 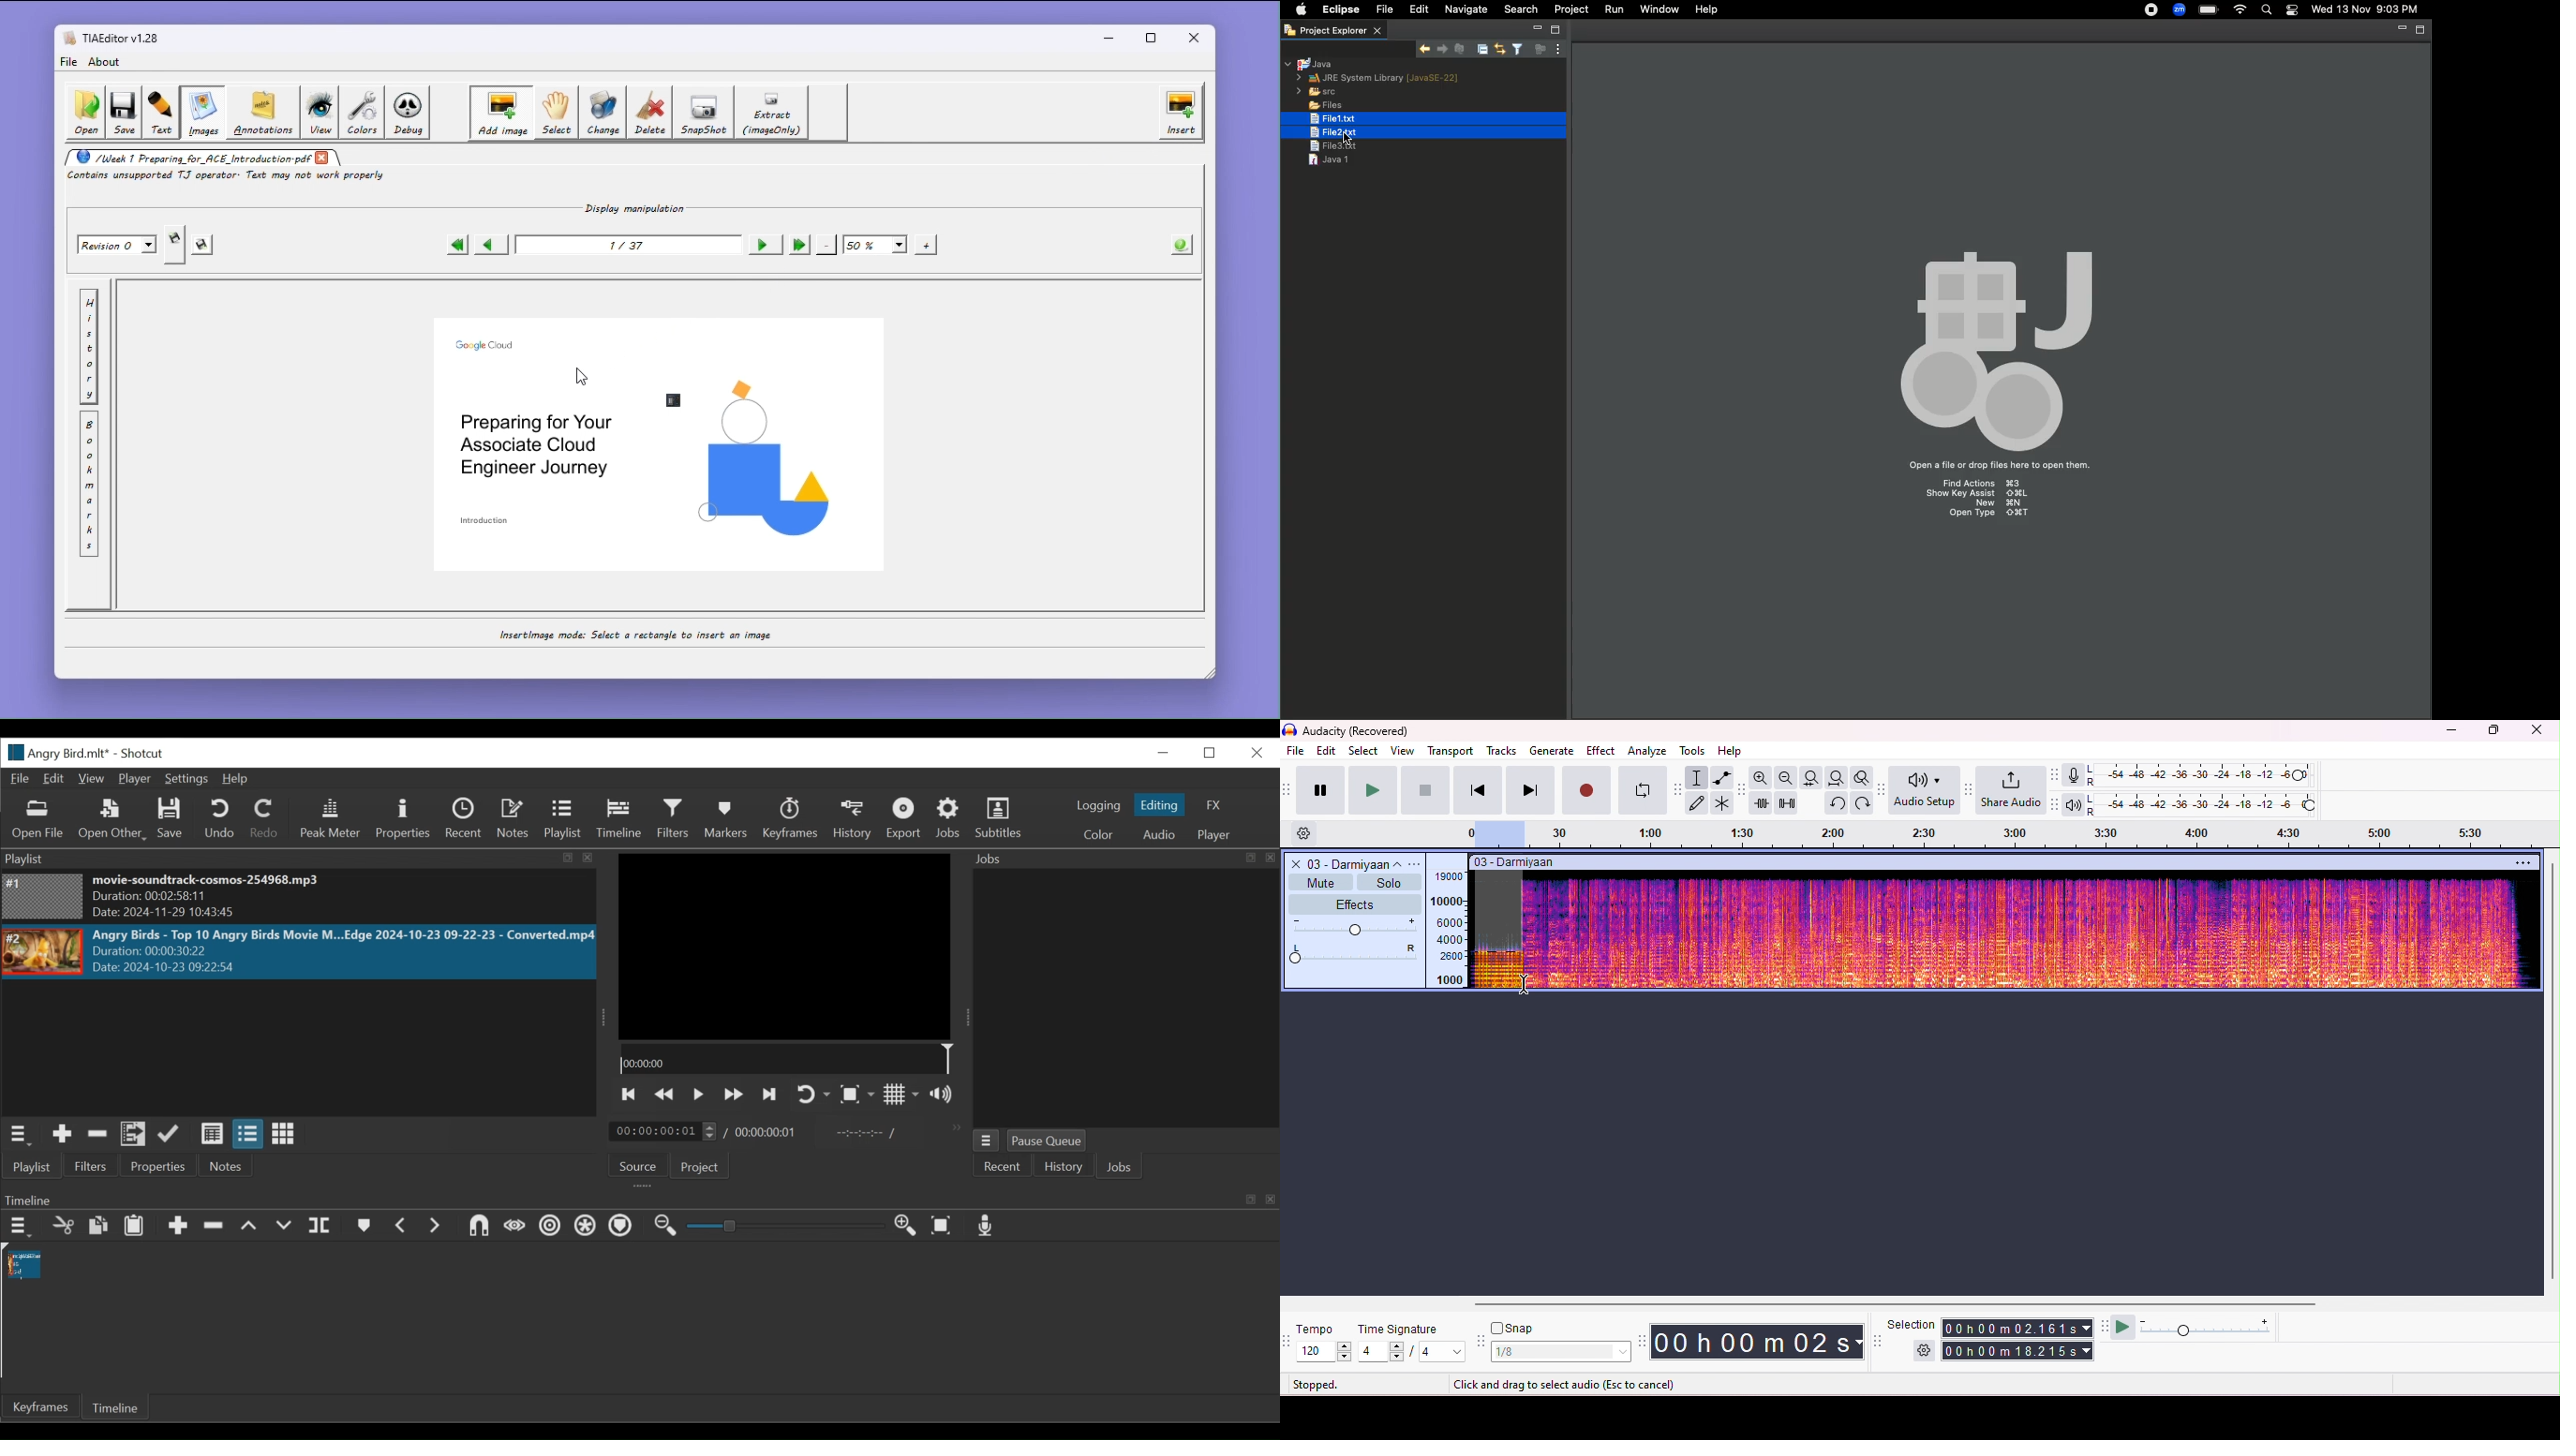 I want to click on Open Other, so click(x=113, y=820).